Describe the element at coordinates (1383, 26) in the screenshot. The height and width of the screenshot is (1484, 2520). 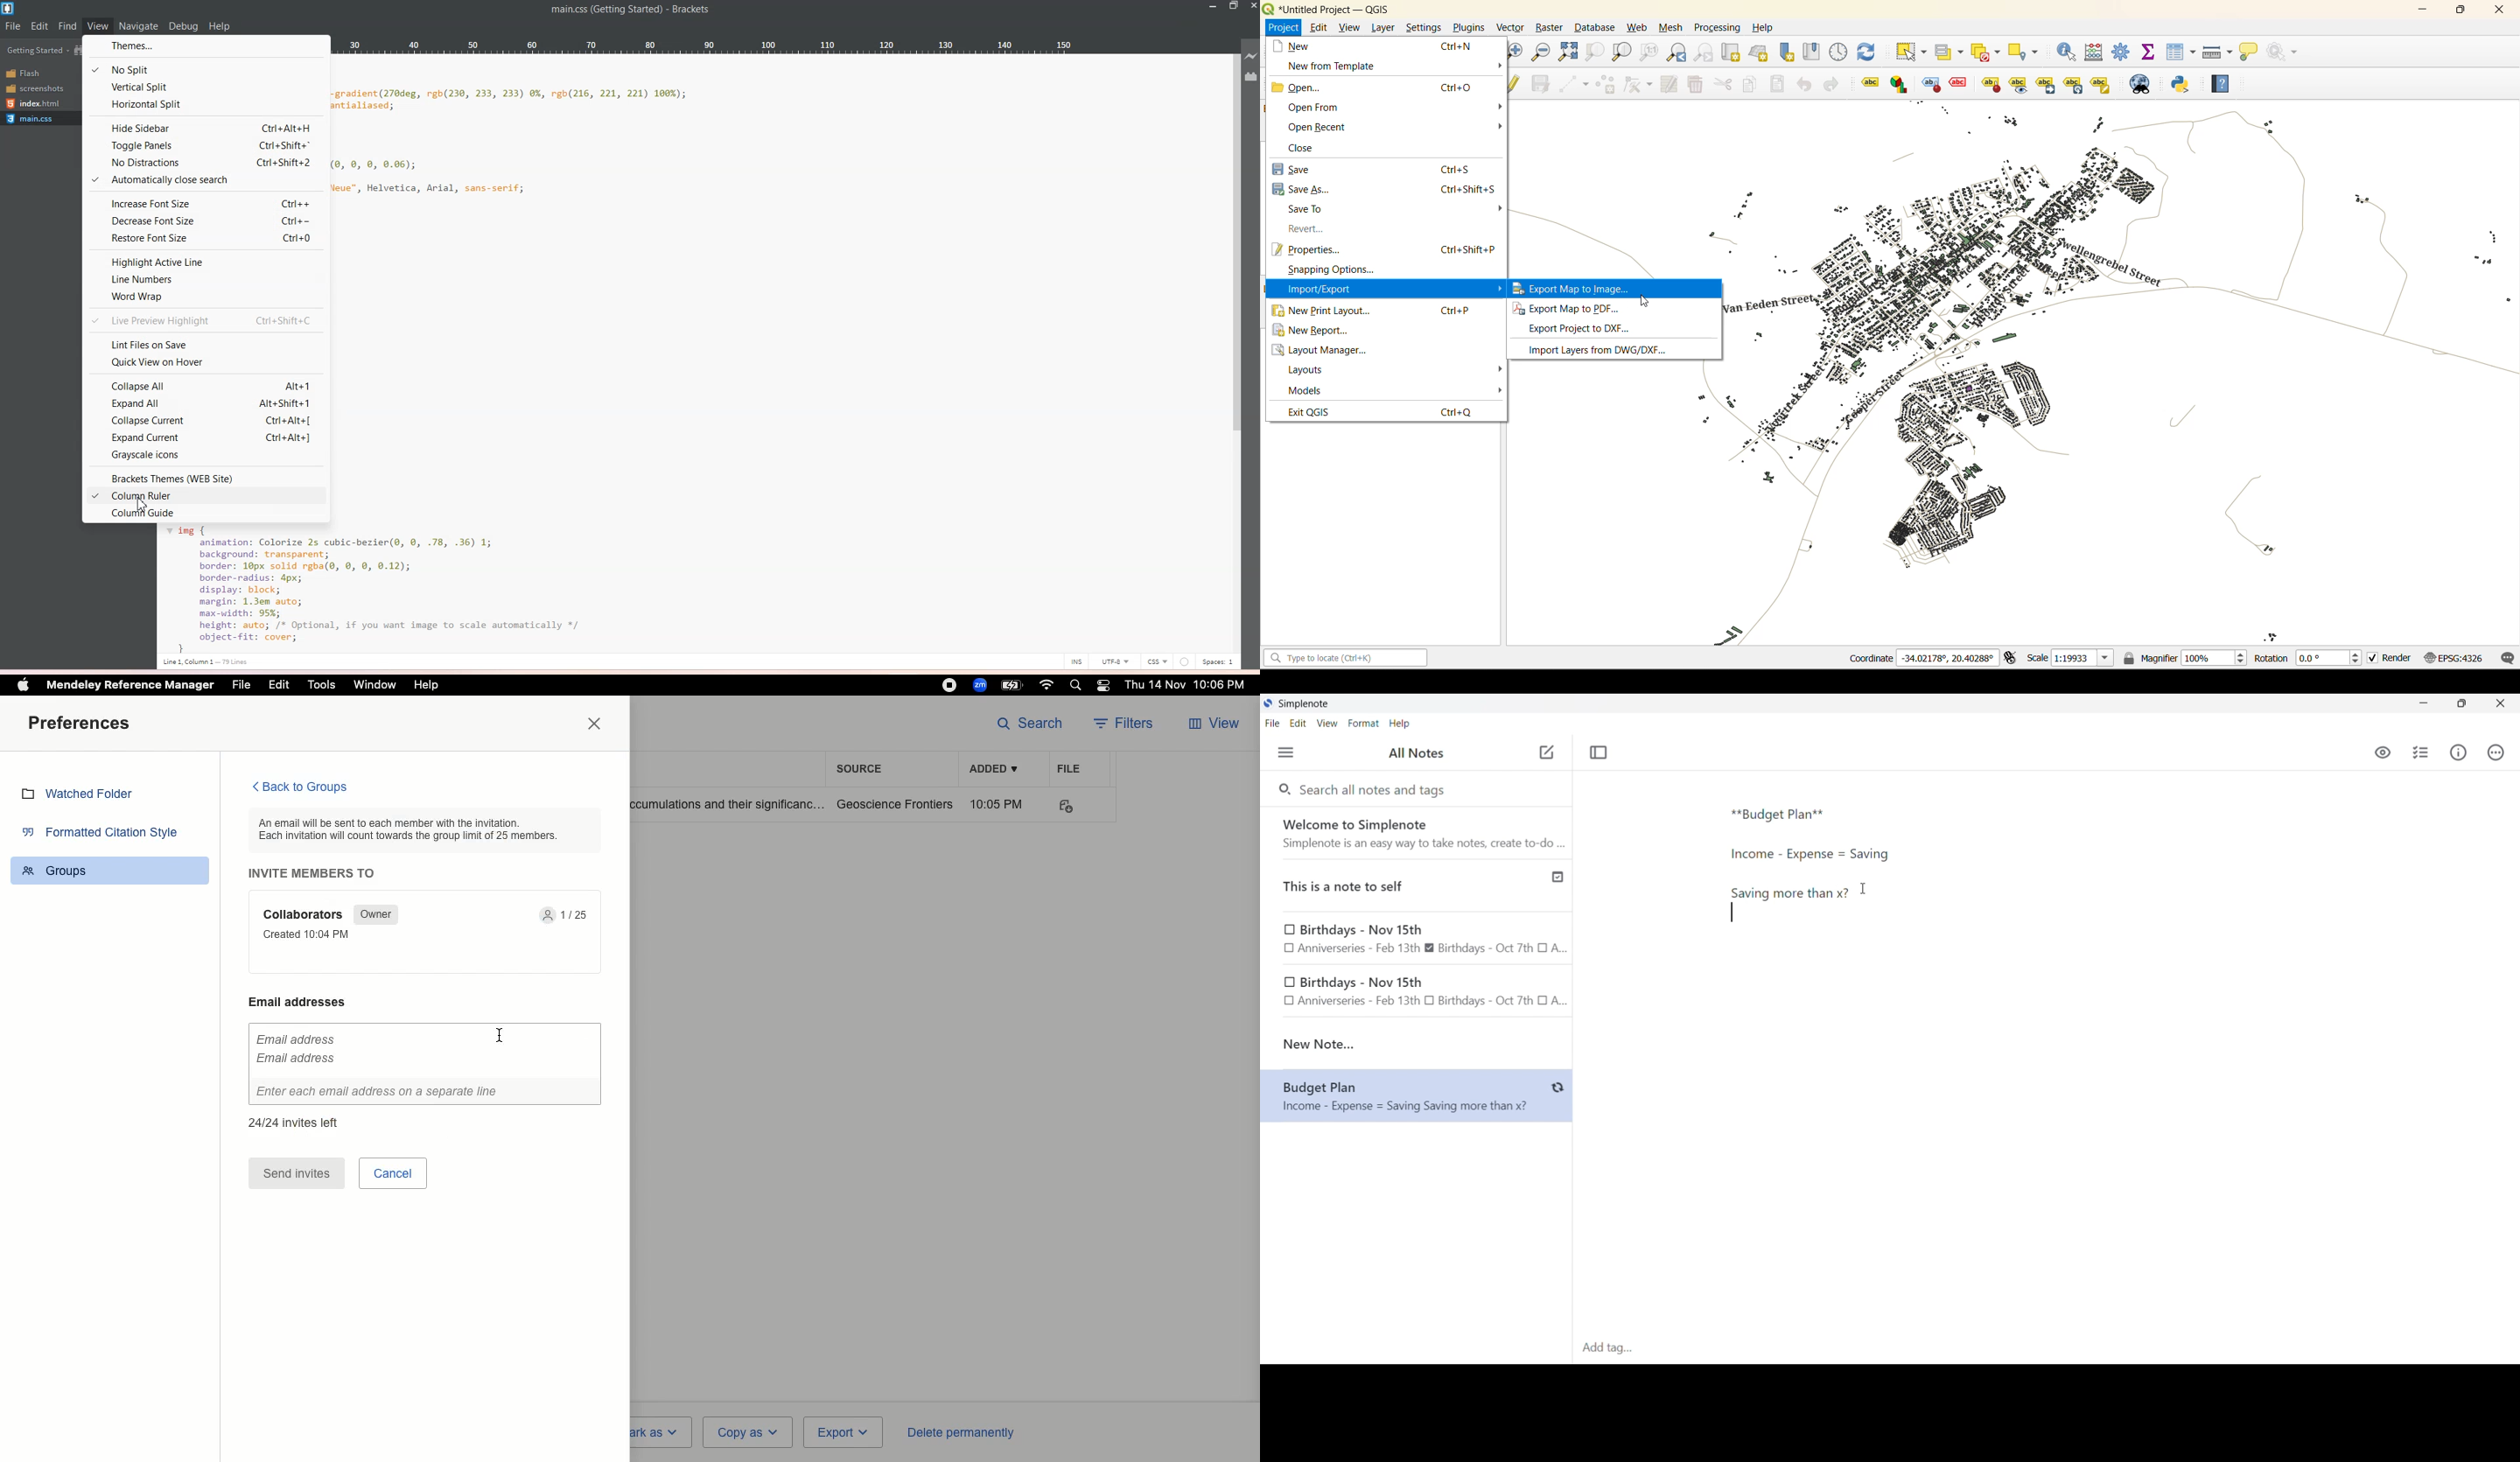
I see `layer` at that location.